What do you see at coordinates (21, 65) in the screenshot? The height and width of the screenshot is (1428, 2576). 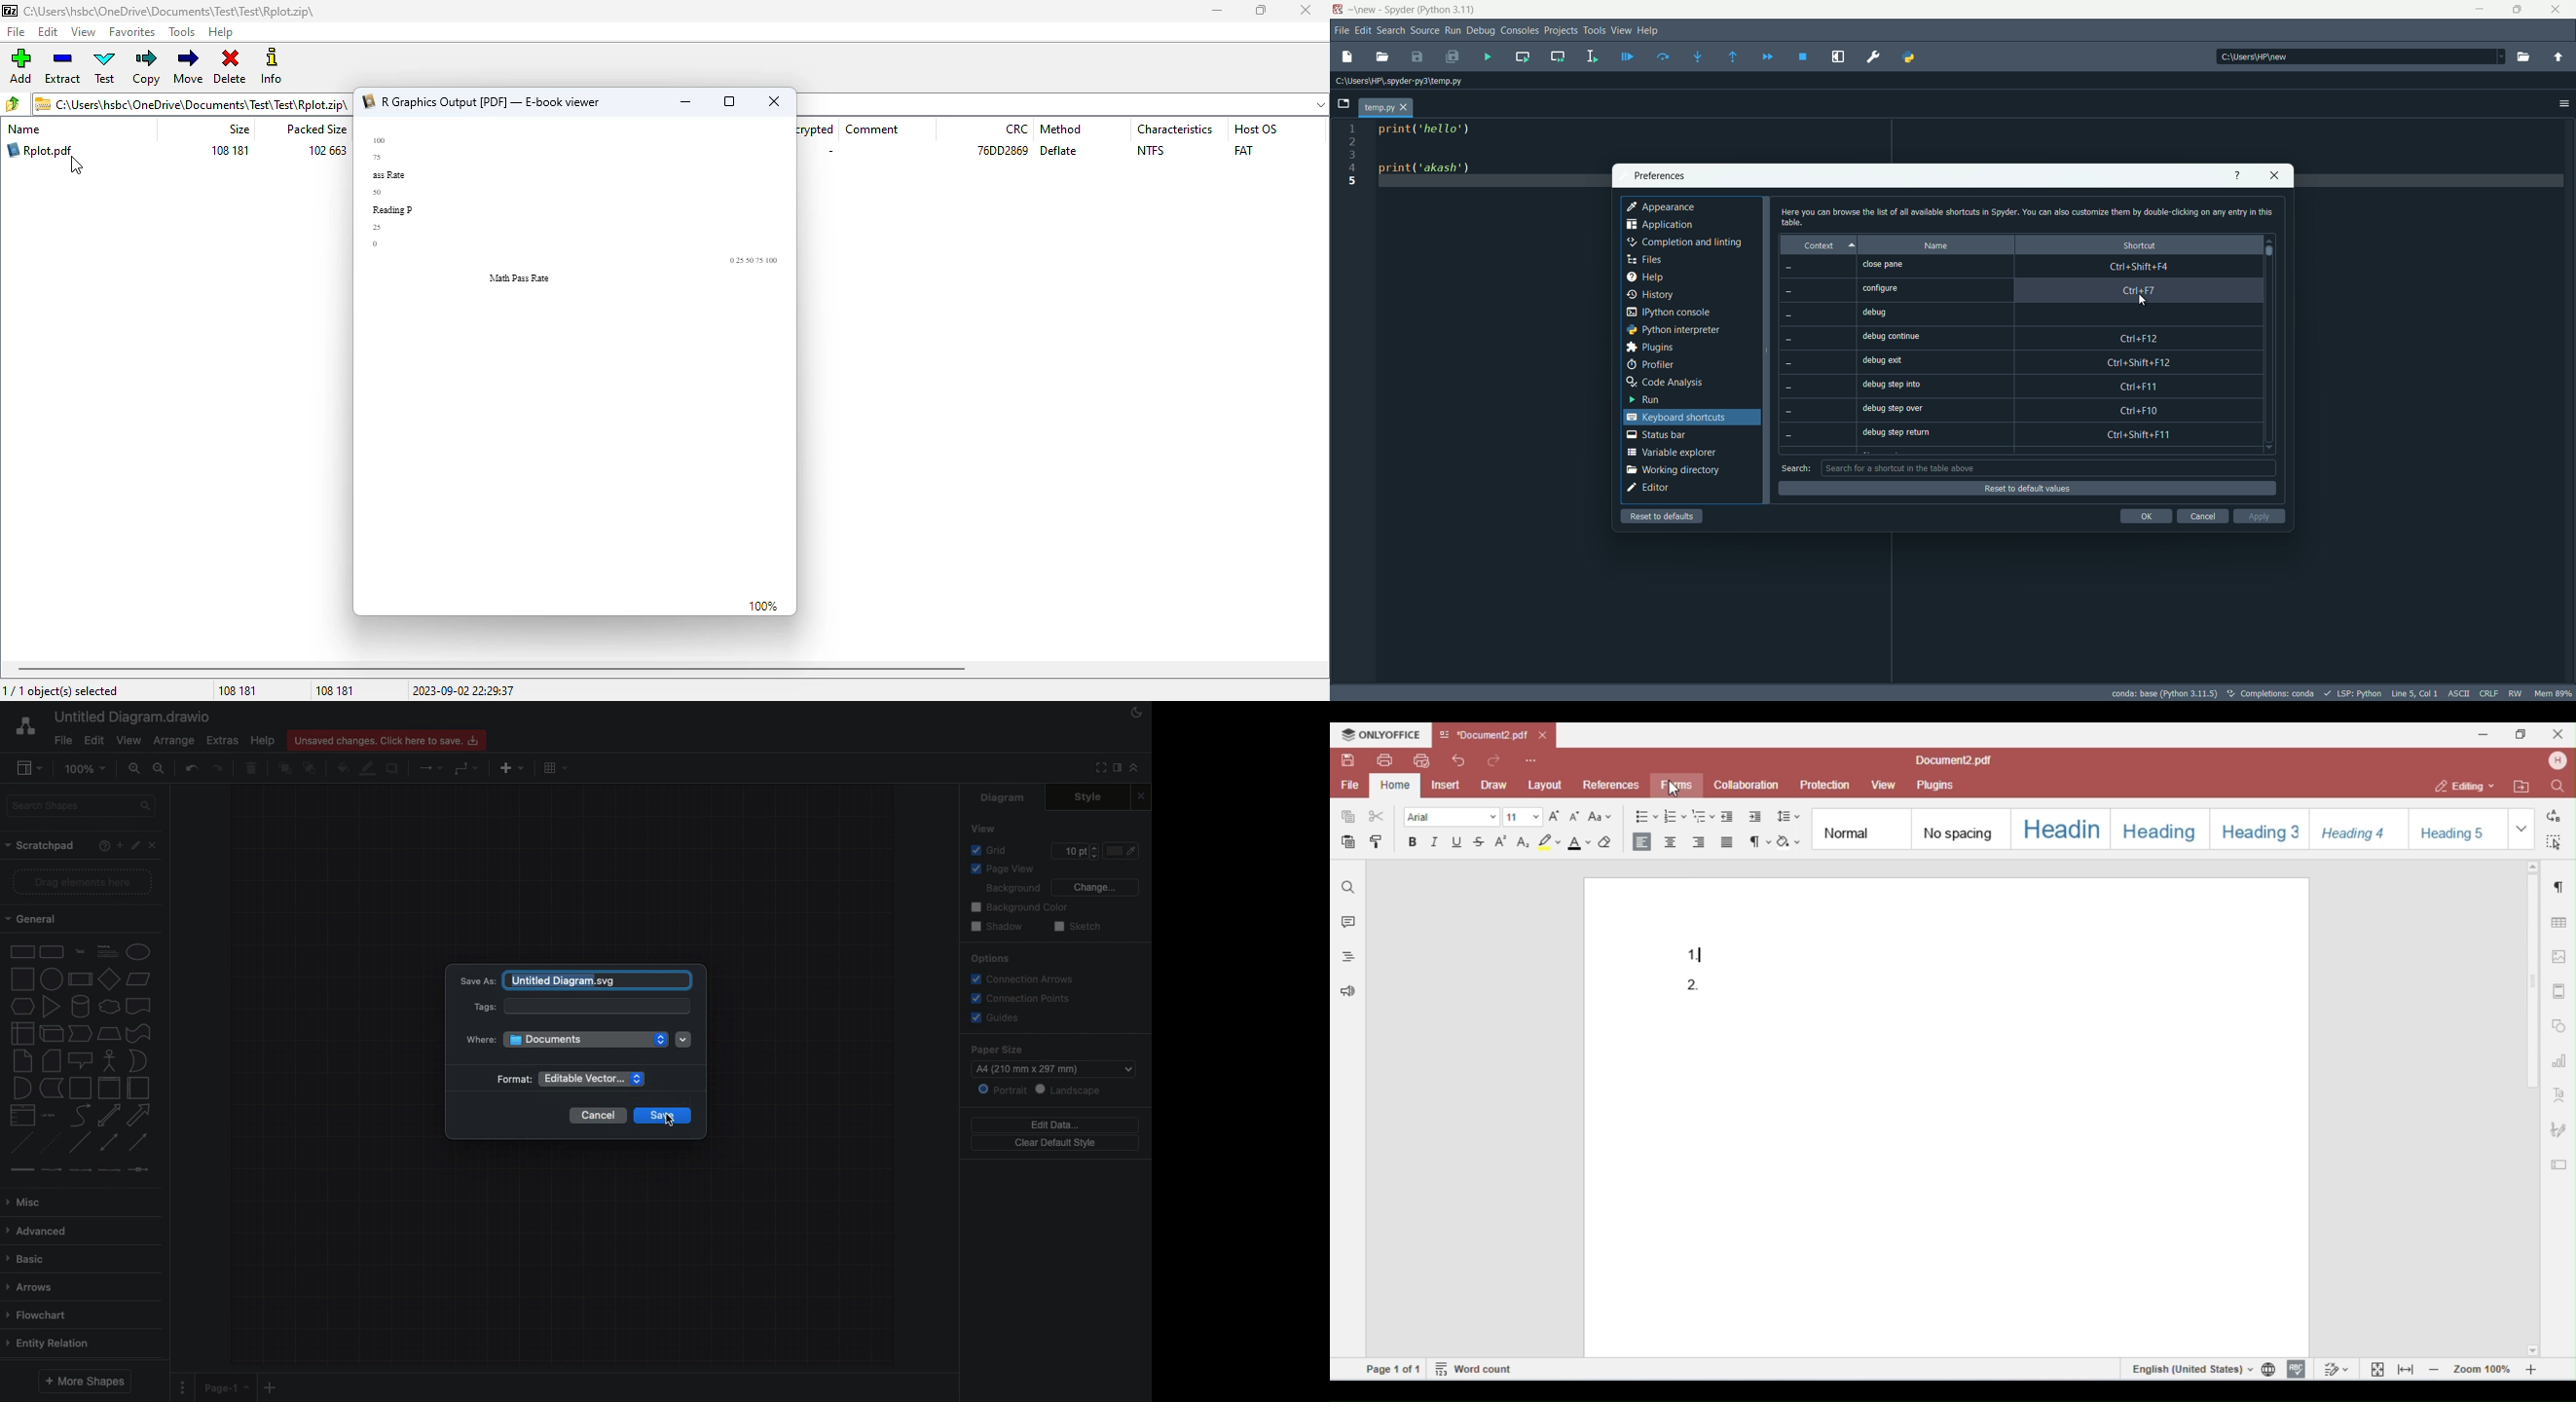 I see `add` at bounding box center [21, 65].